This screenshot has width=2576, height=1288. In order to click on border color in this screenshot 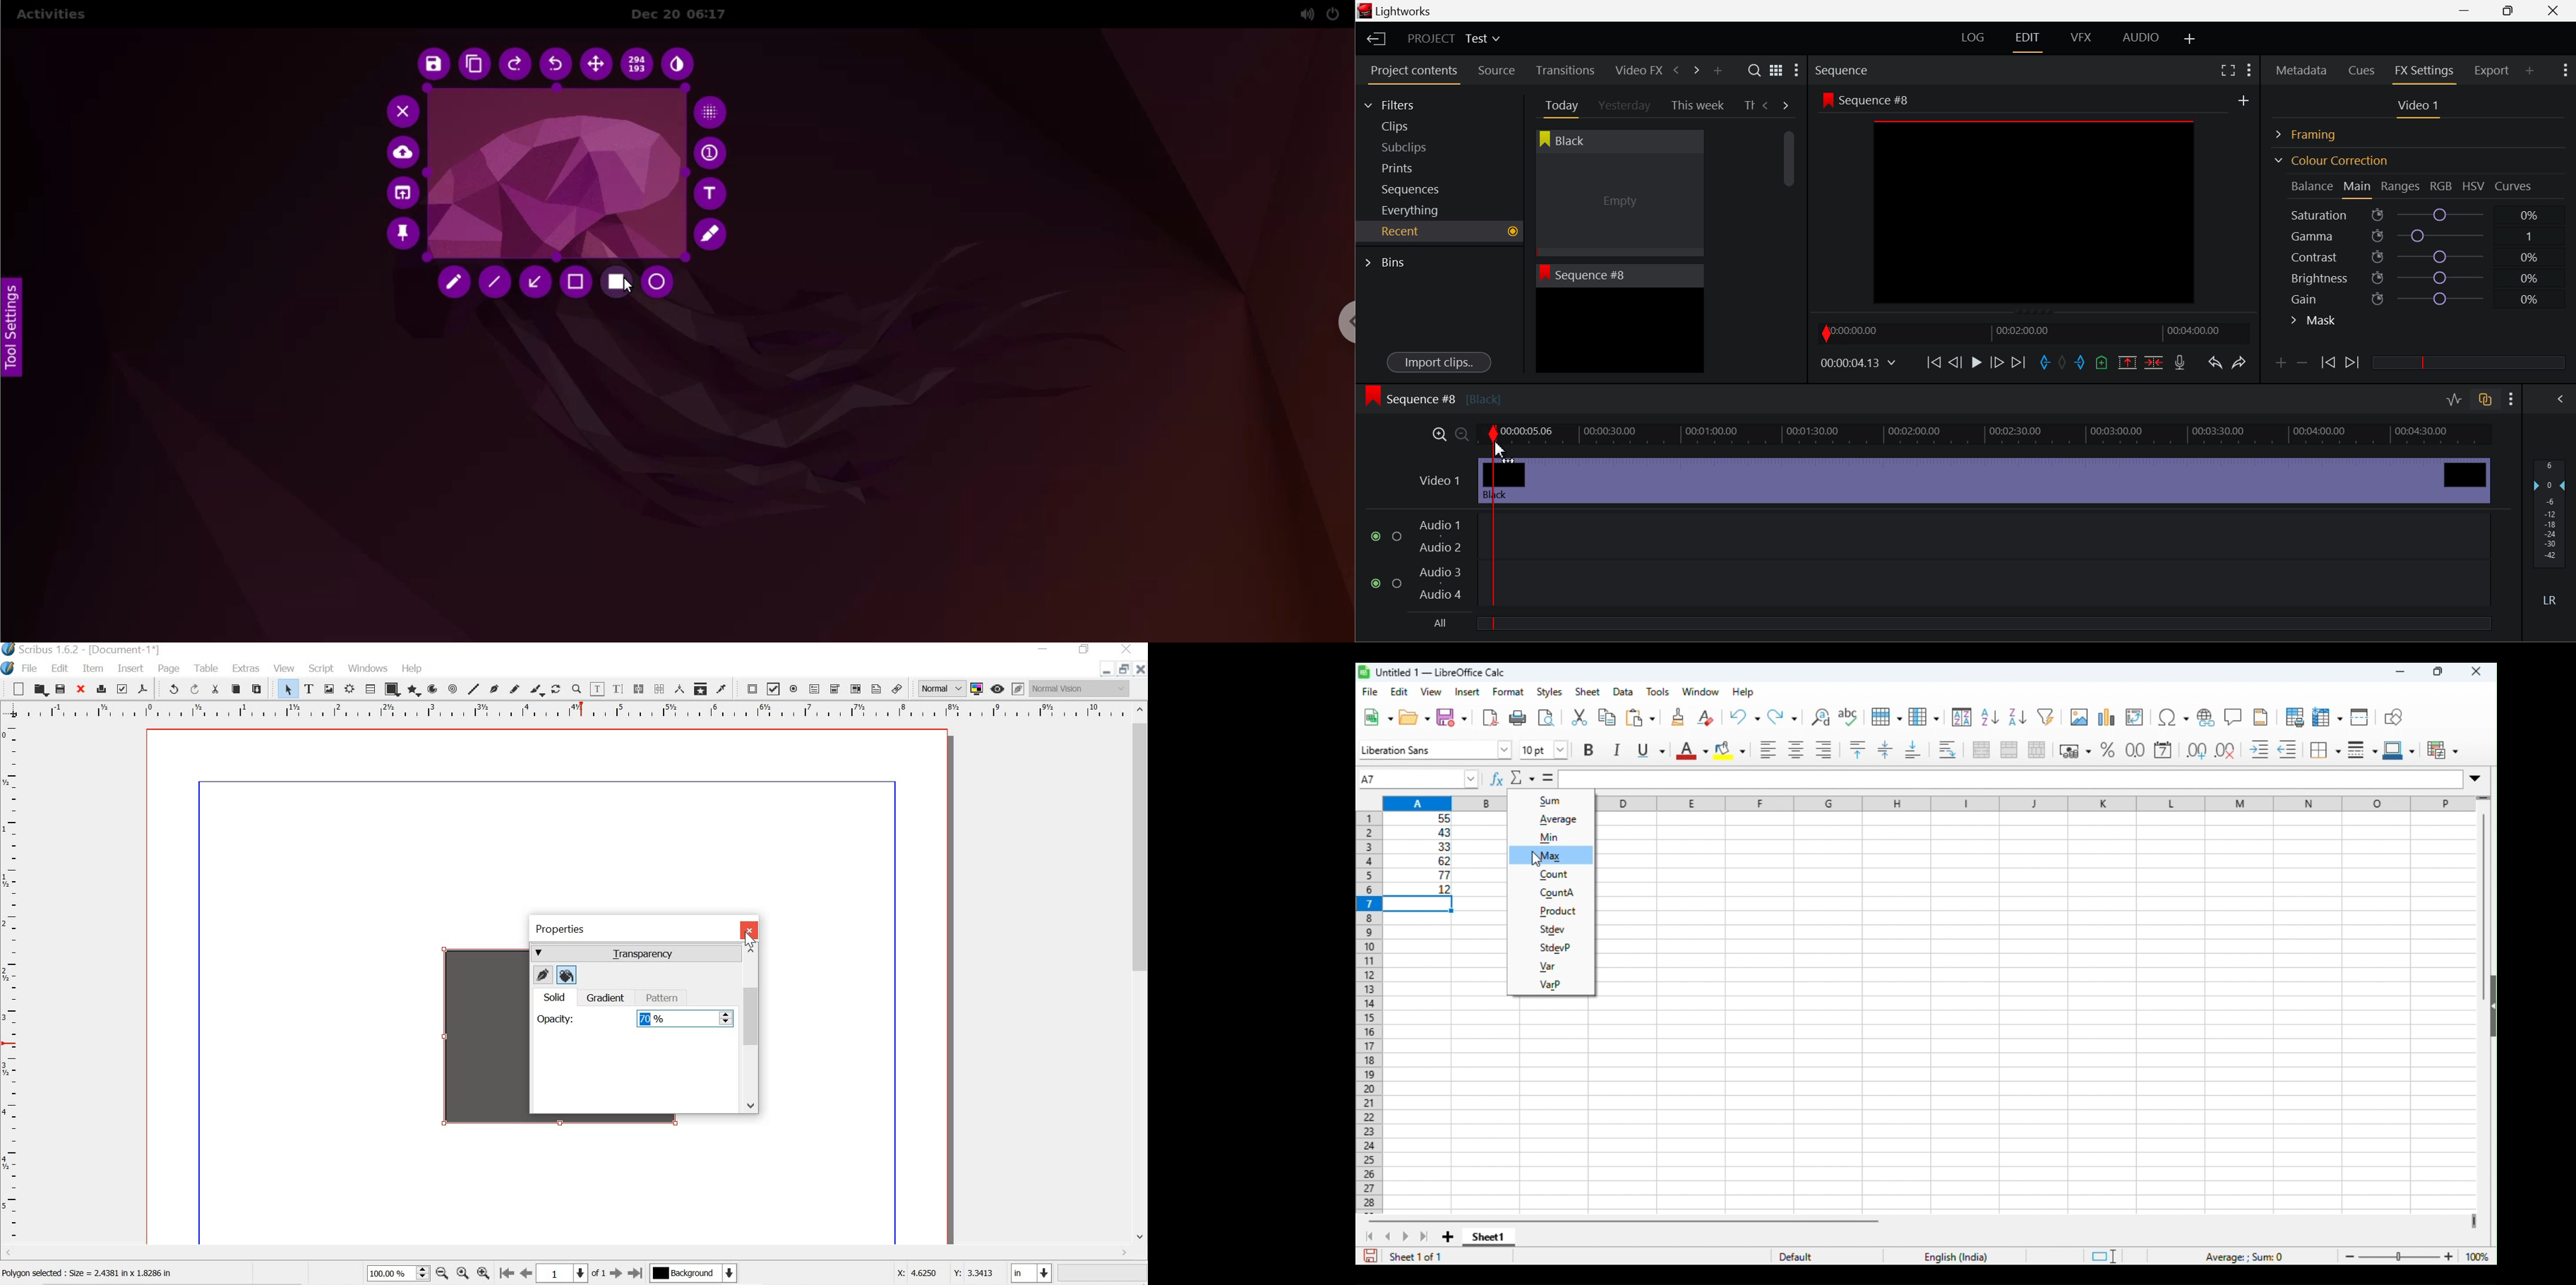, I will do `click(2399, 750)`.